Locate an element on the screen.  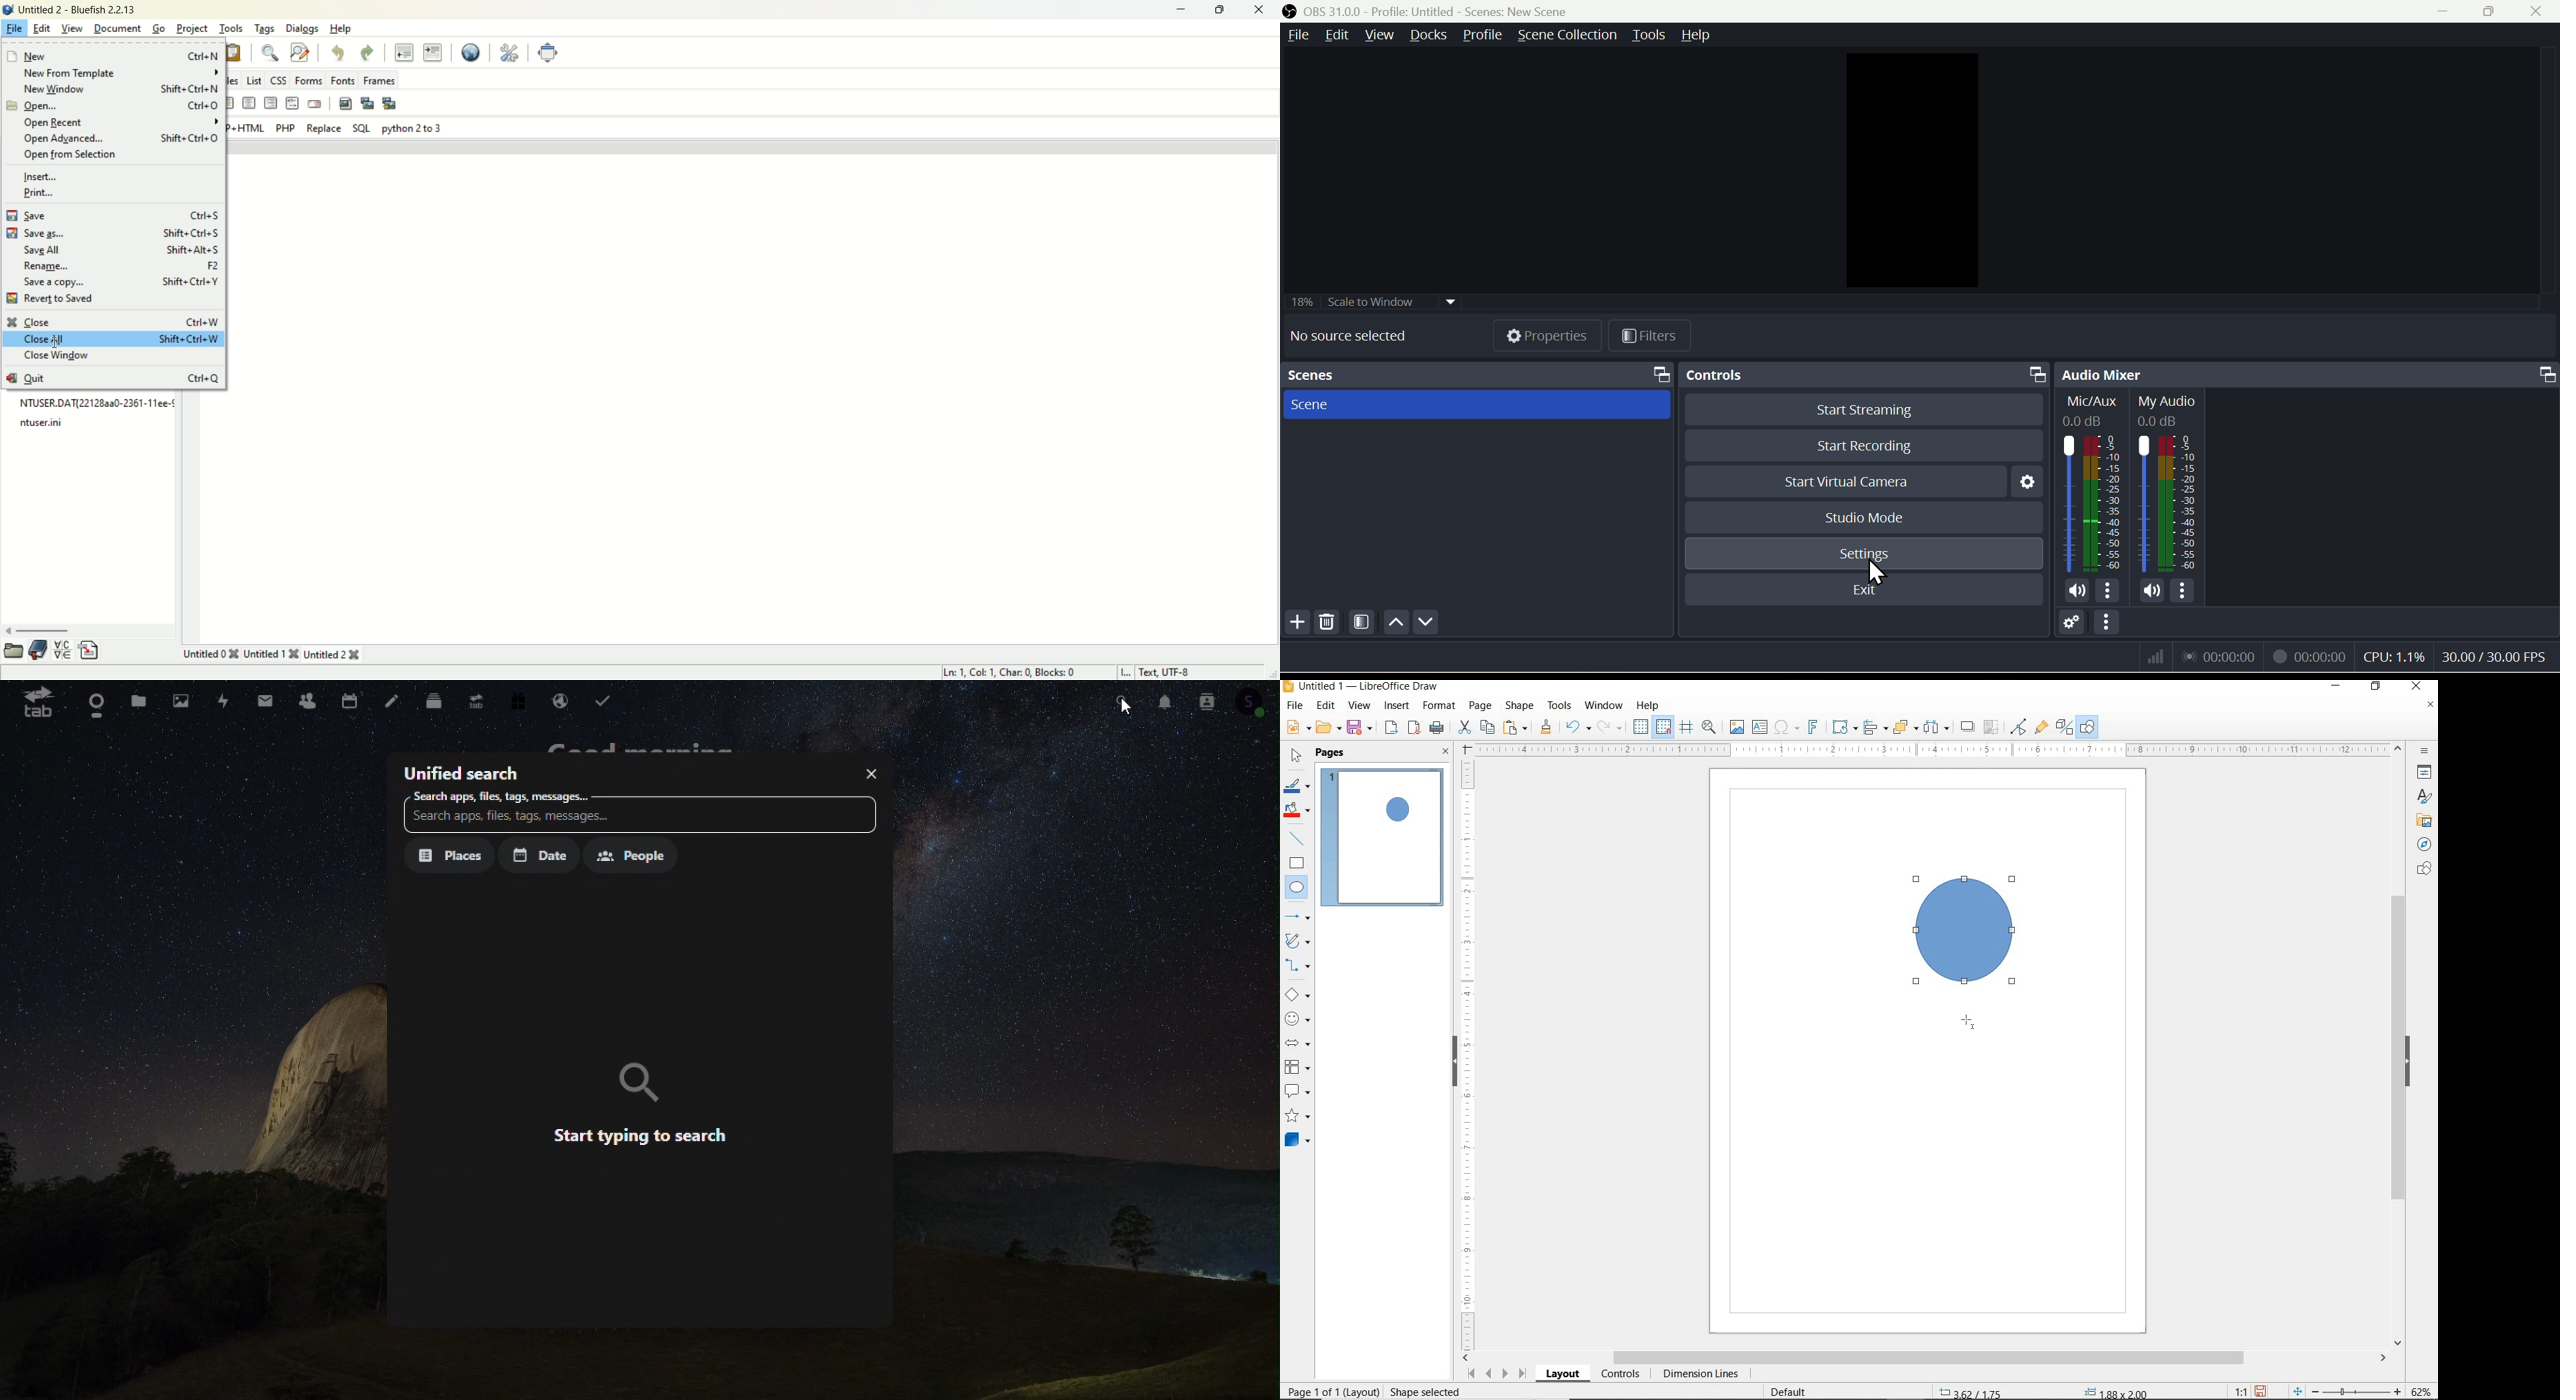
Options is located at coordinates (2108, 625).